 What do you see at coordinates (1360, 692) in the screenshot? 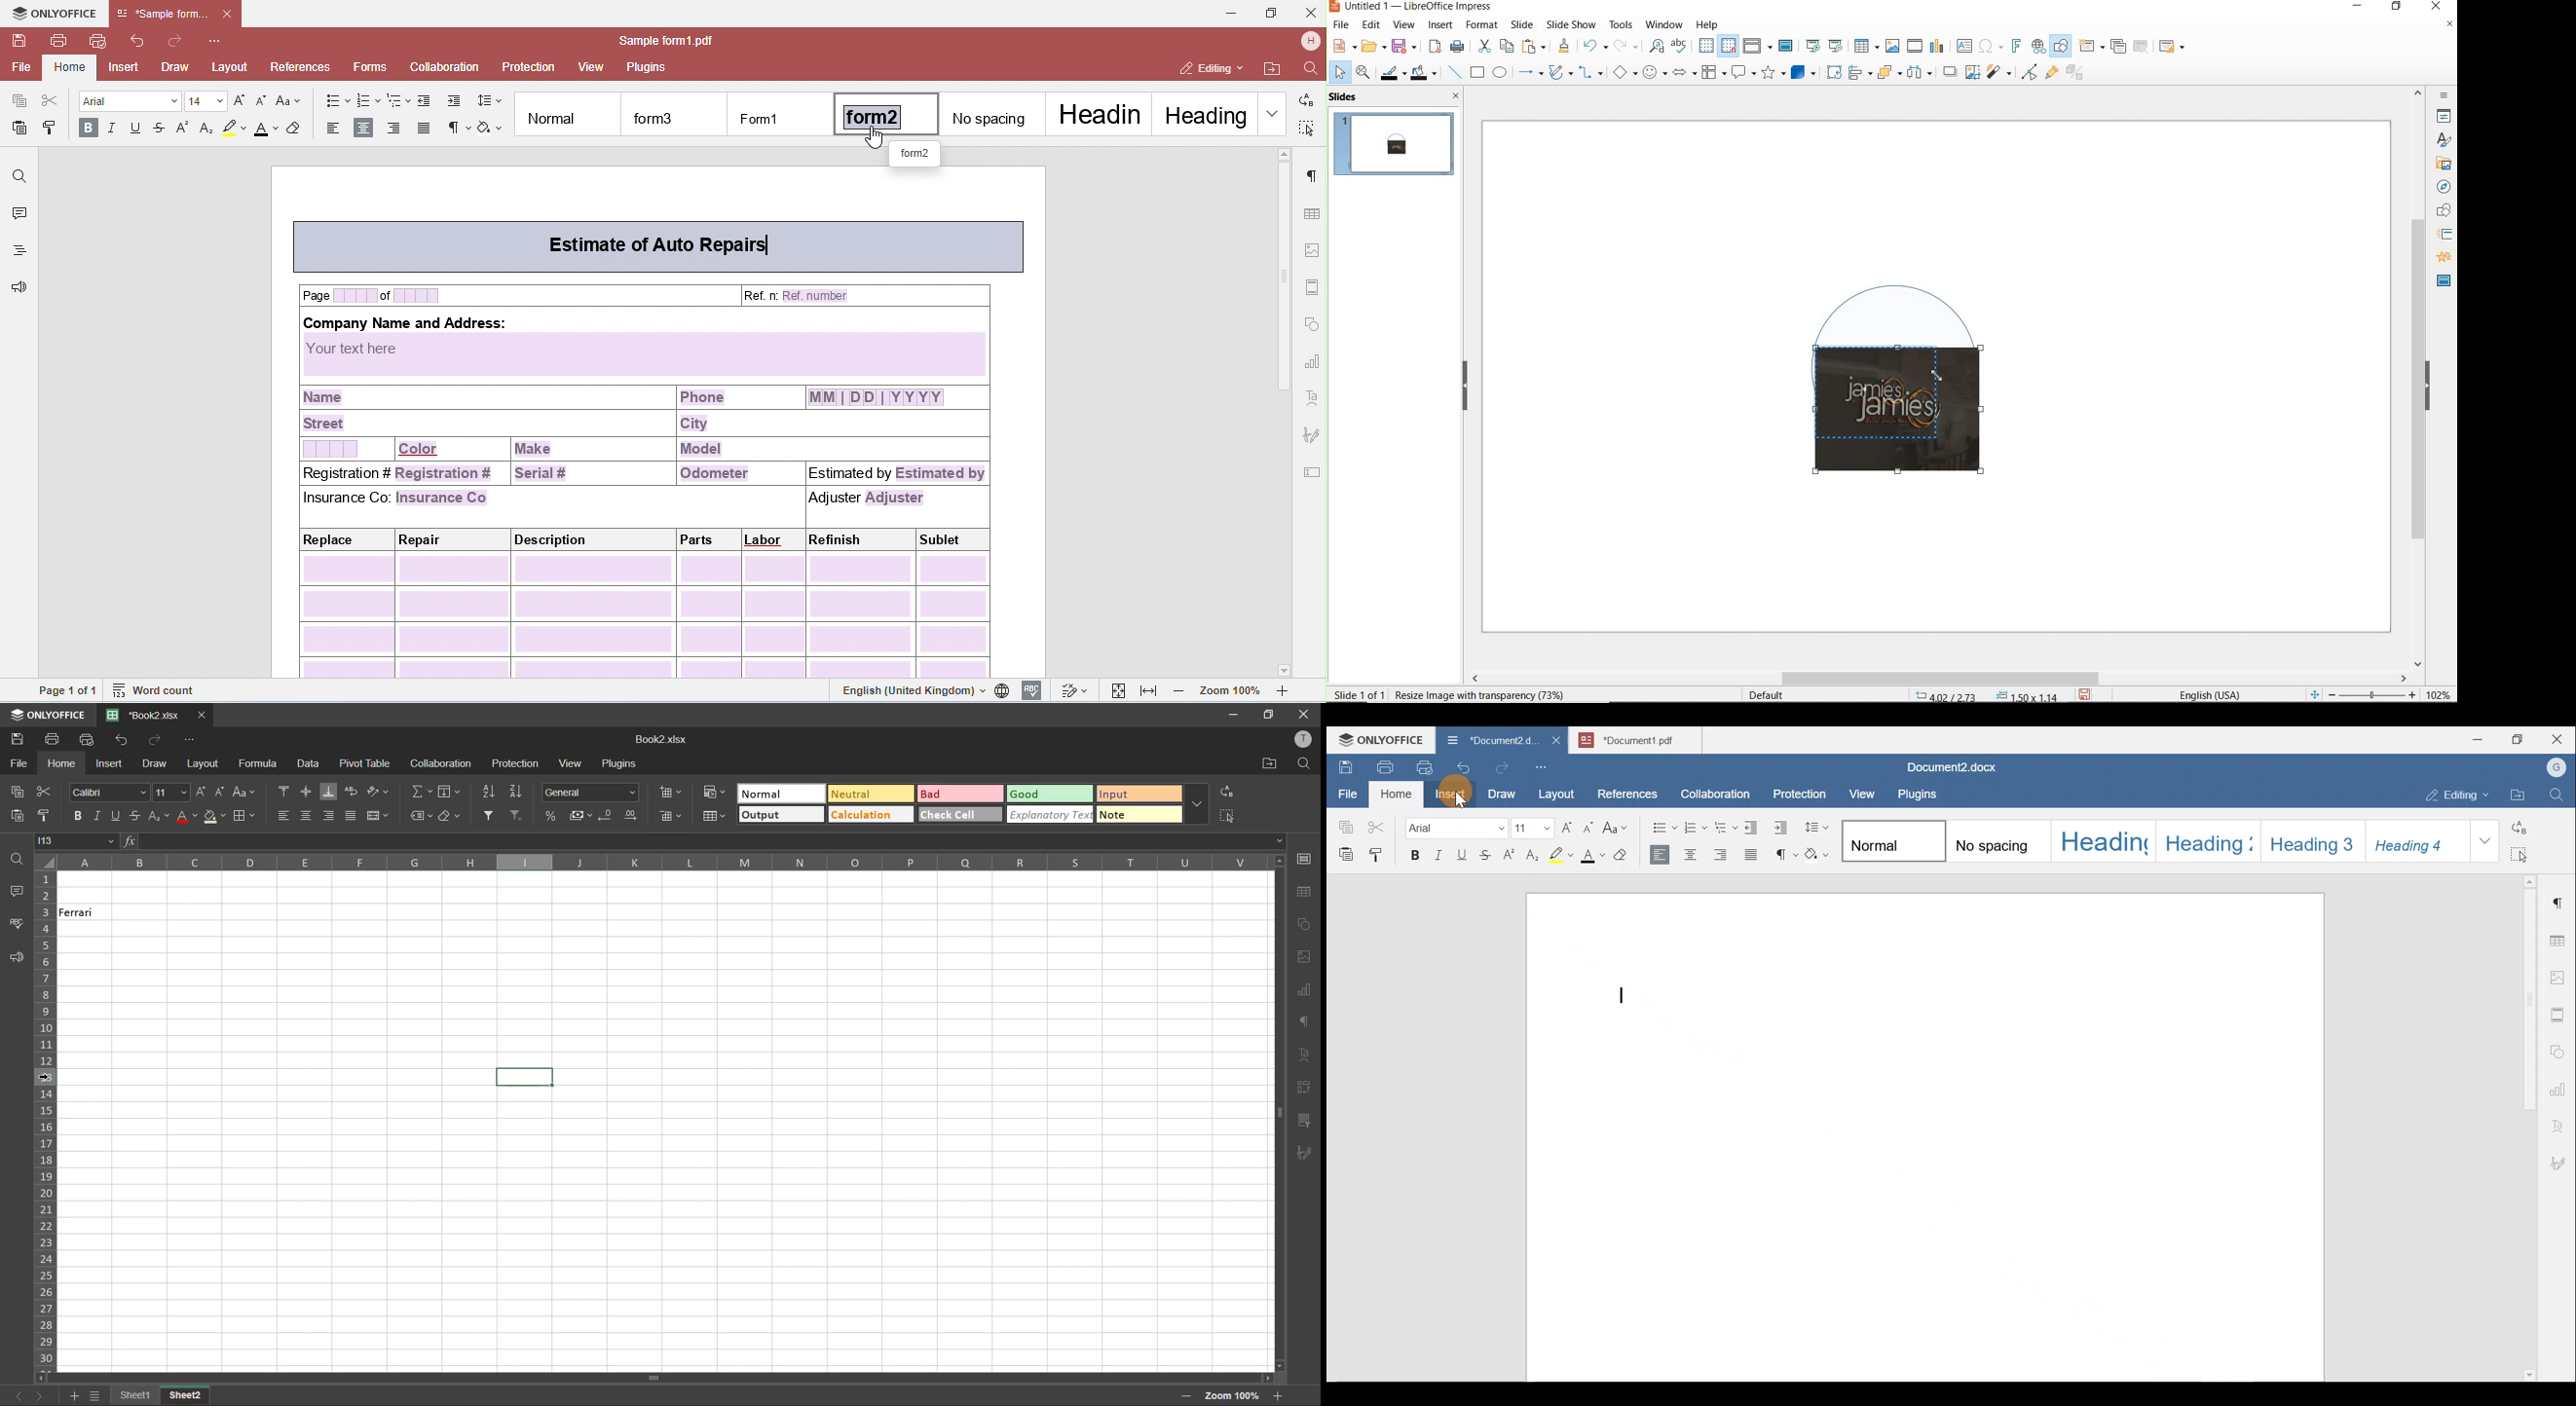
I see `slide 1 of 1` at bounding box center [1360, 692].